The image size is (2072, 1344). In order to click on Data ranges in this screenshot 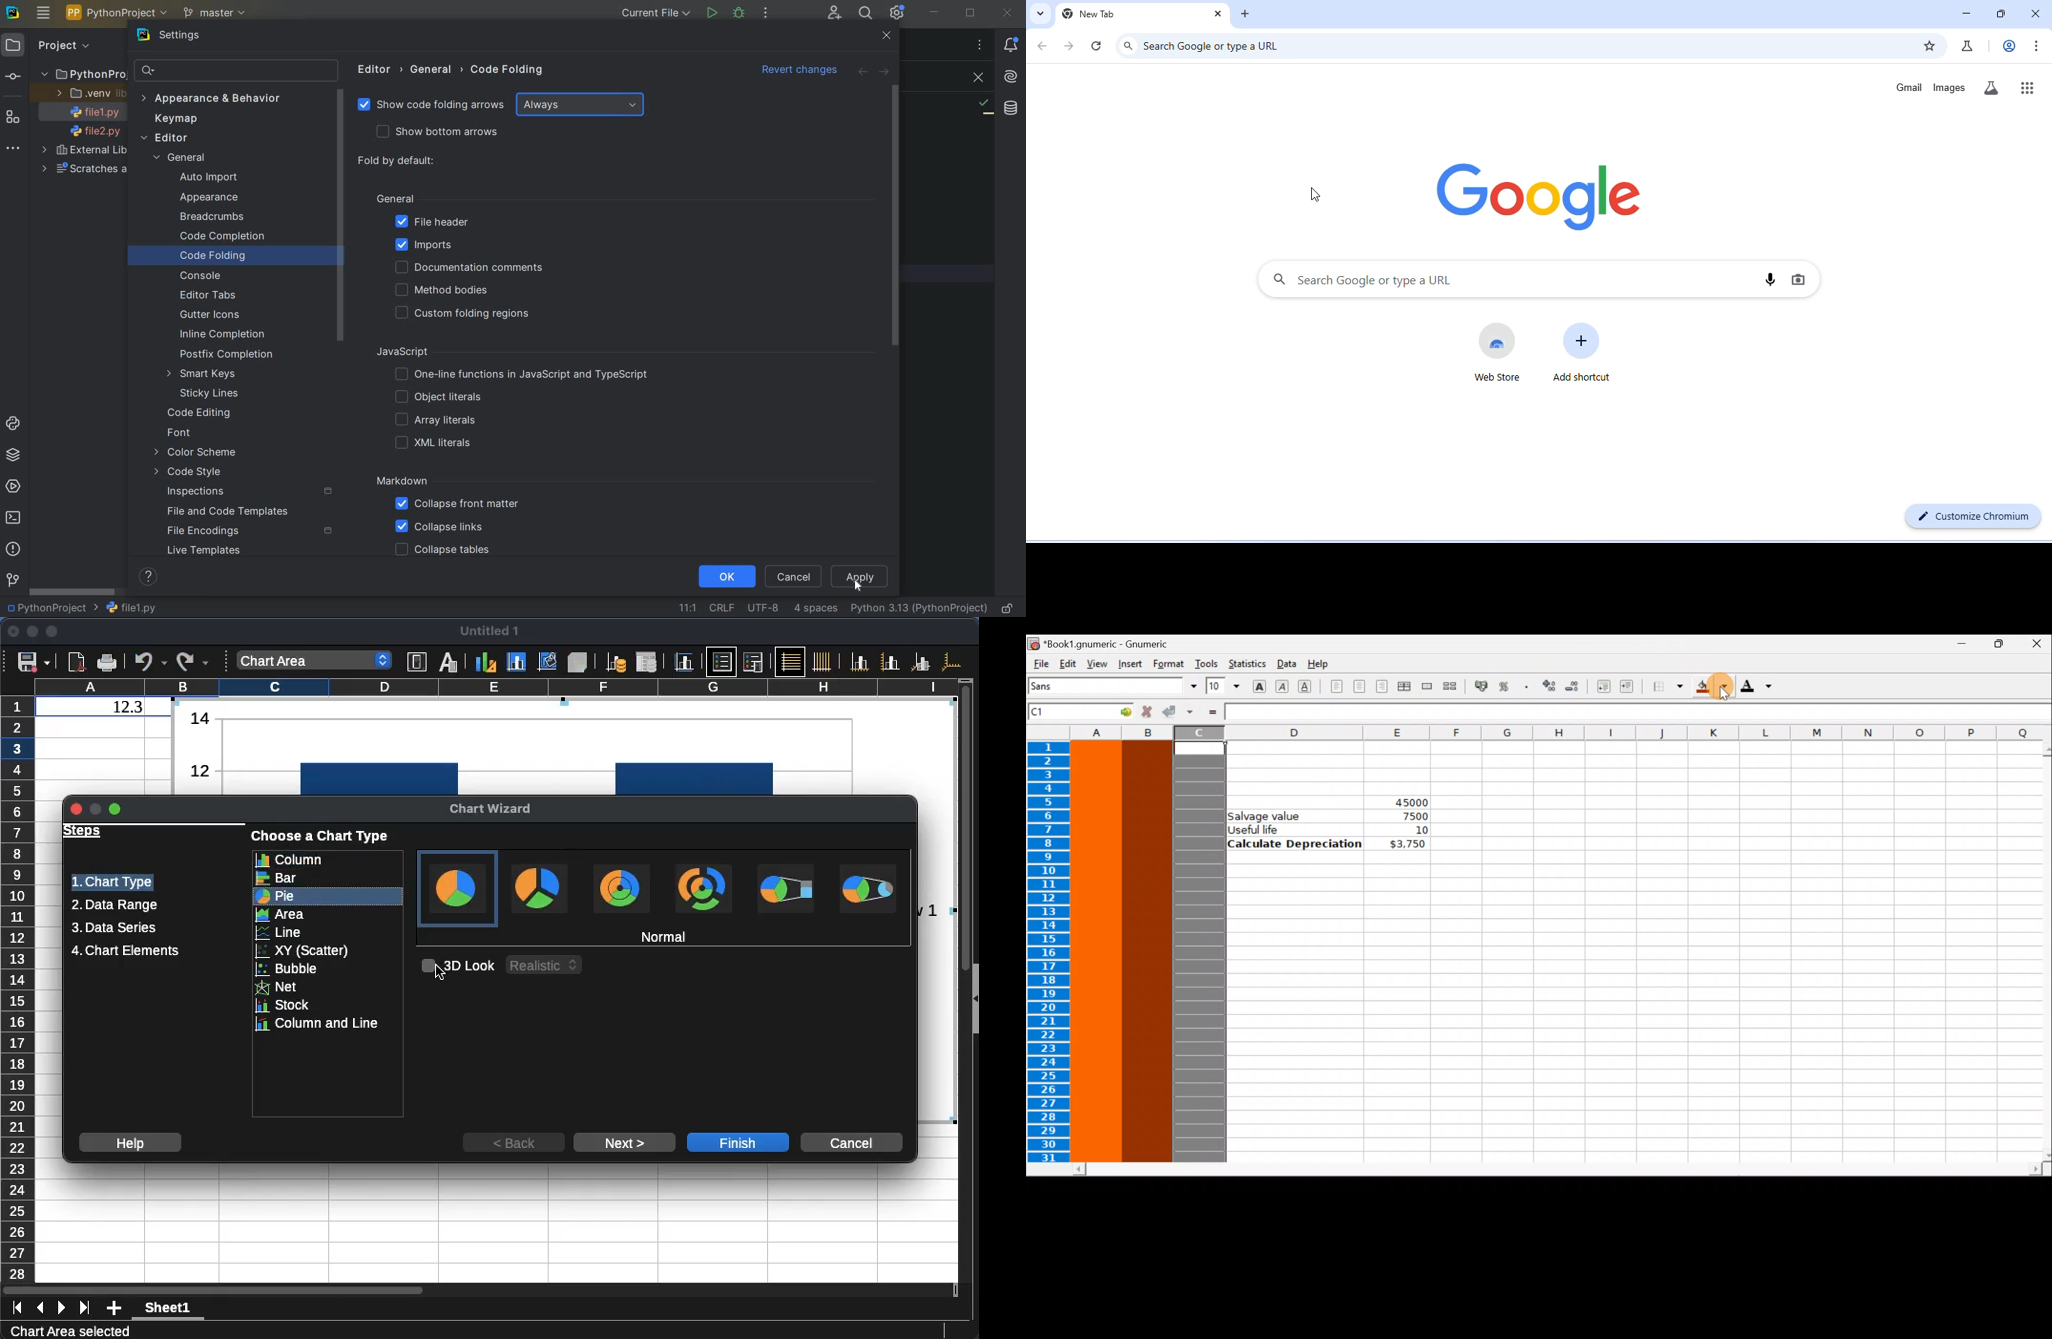, I will do `click(616, 662)`.